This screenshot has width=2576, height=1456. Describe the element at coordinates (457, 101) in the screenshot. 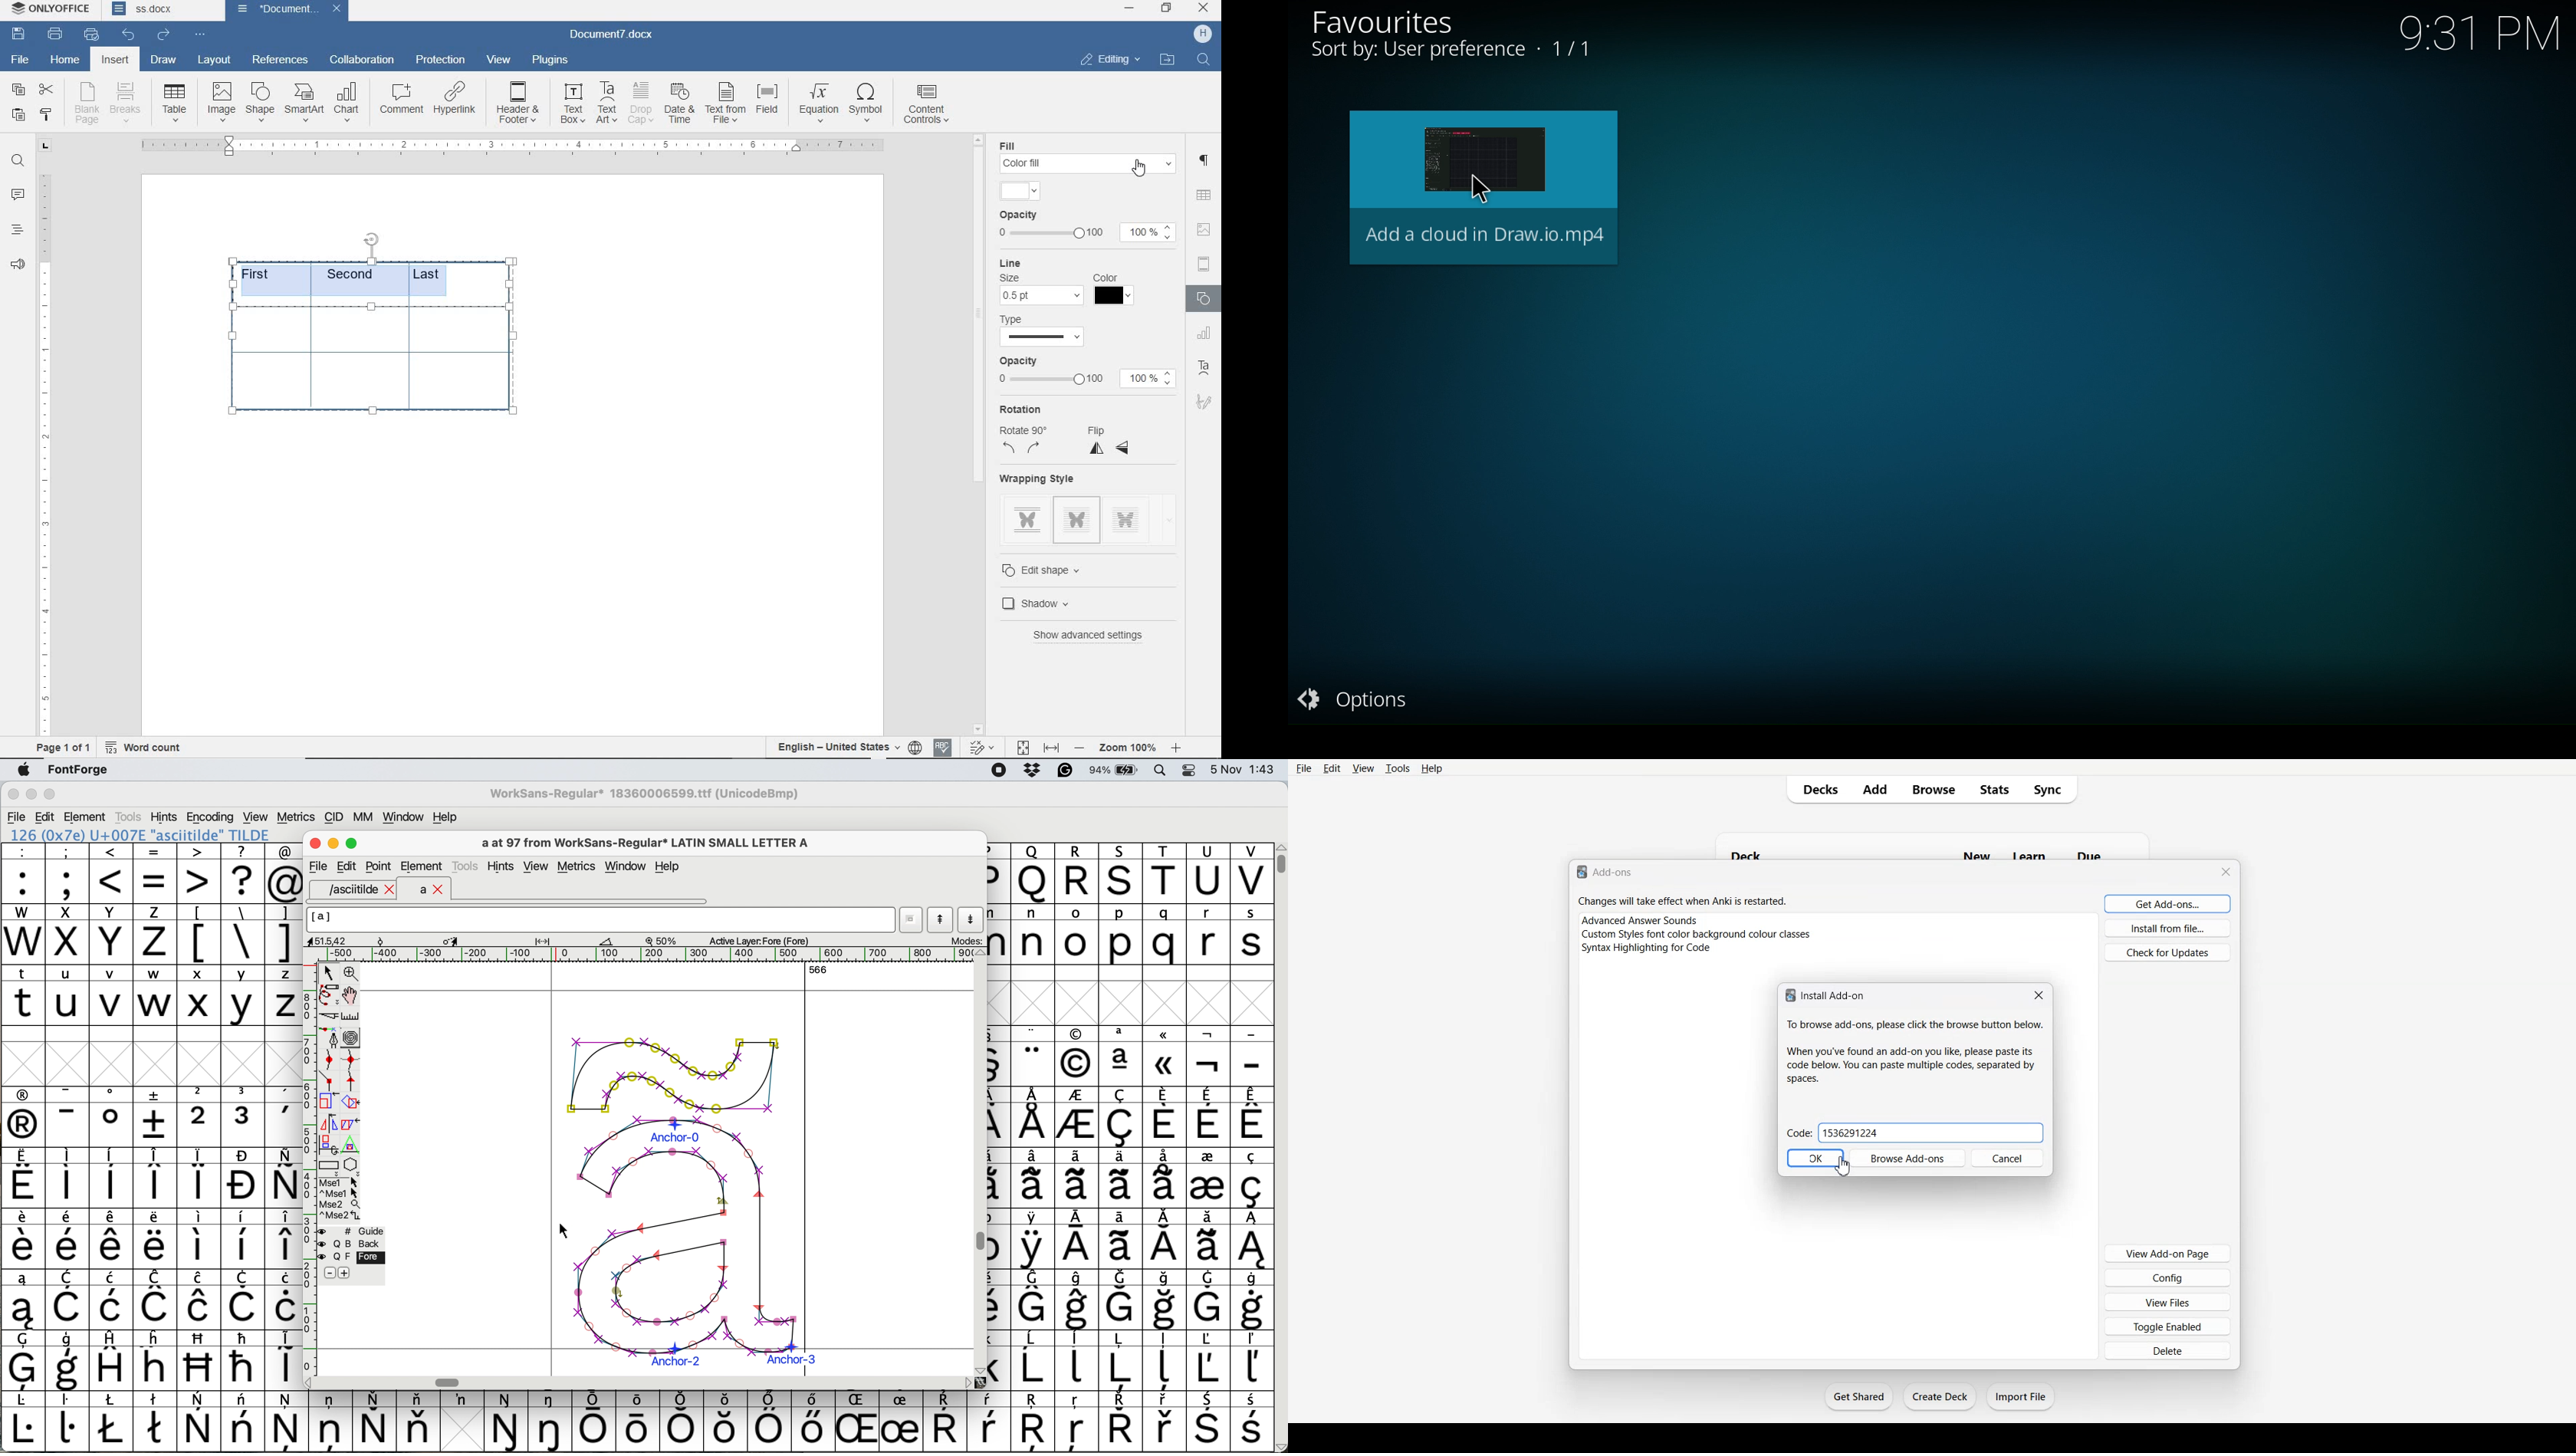

I see `hyperlink` at that location.